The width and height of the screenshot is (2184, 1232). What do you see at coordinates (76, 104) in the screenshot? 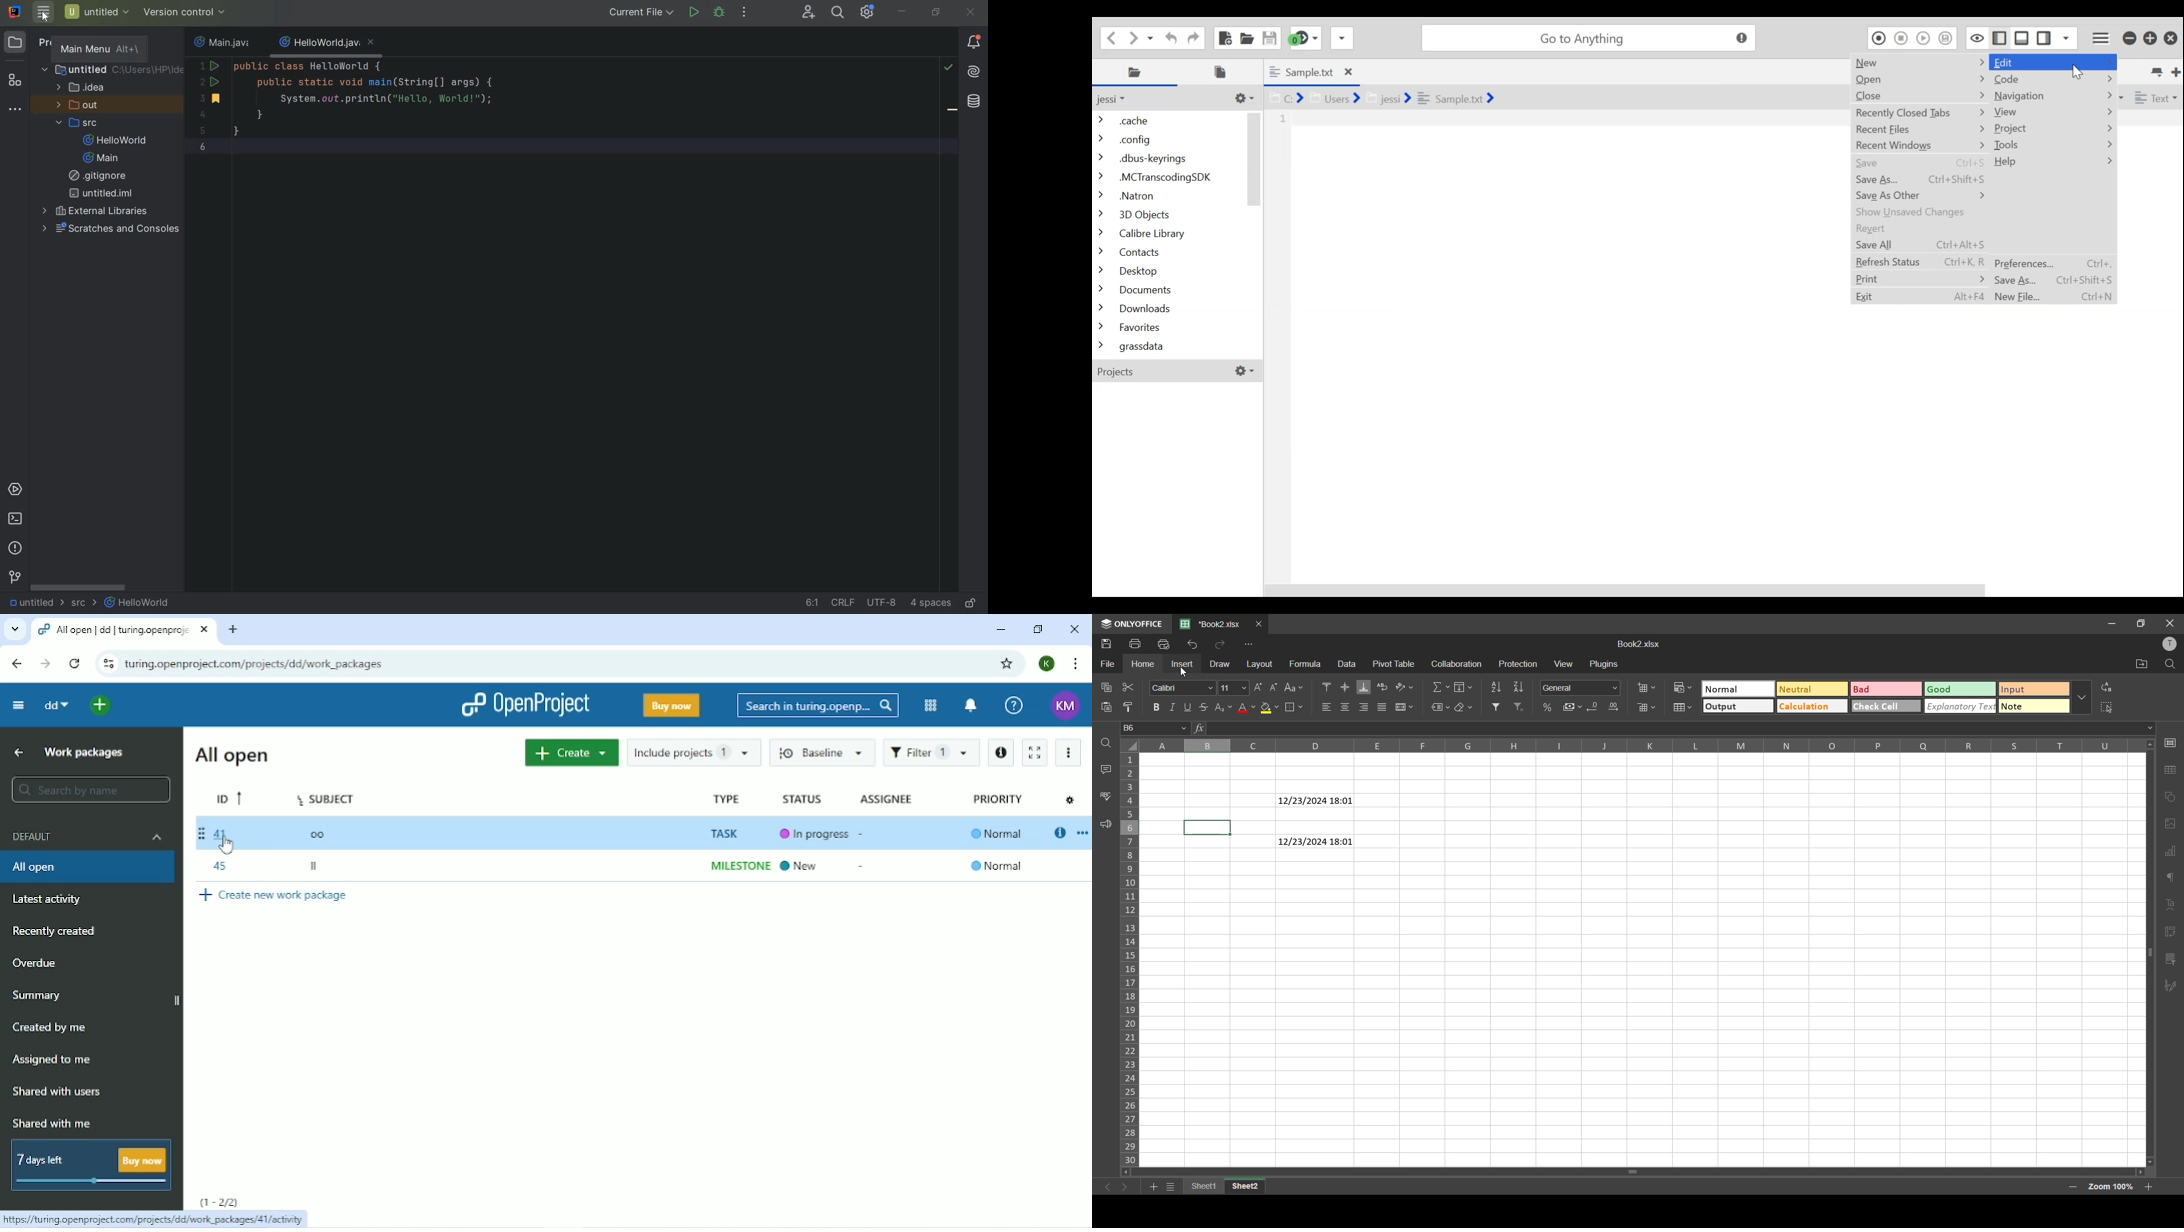
I see `OUT` at bounding box center [76, 104].